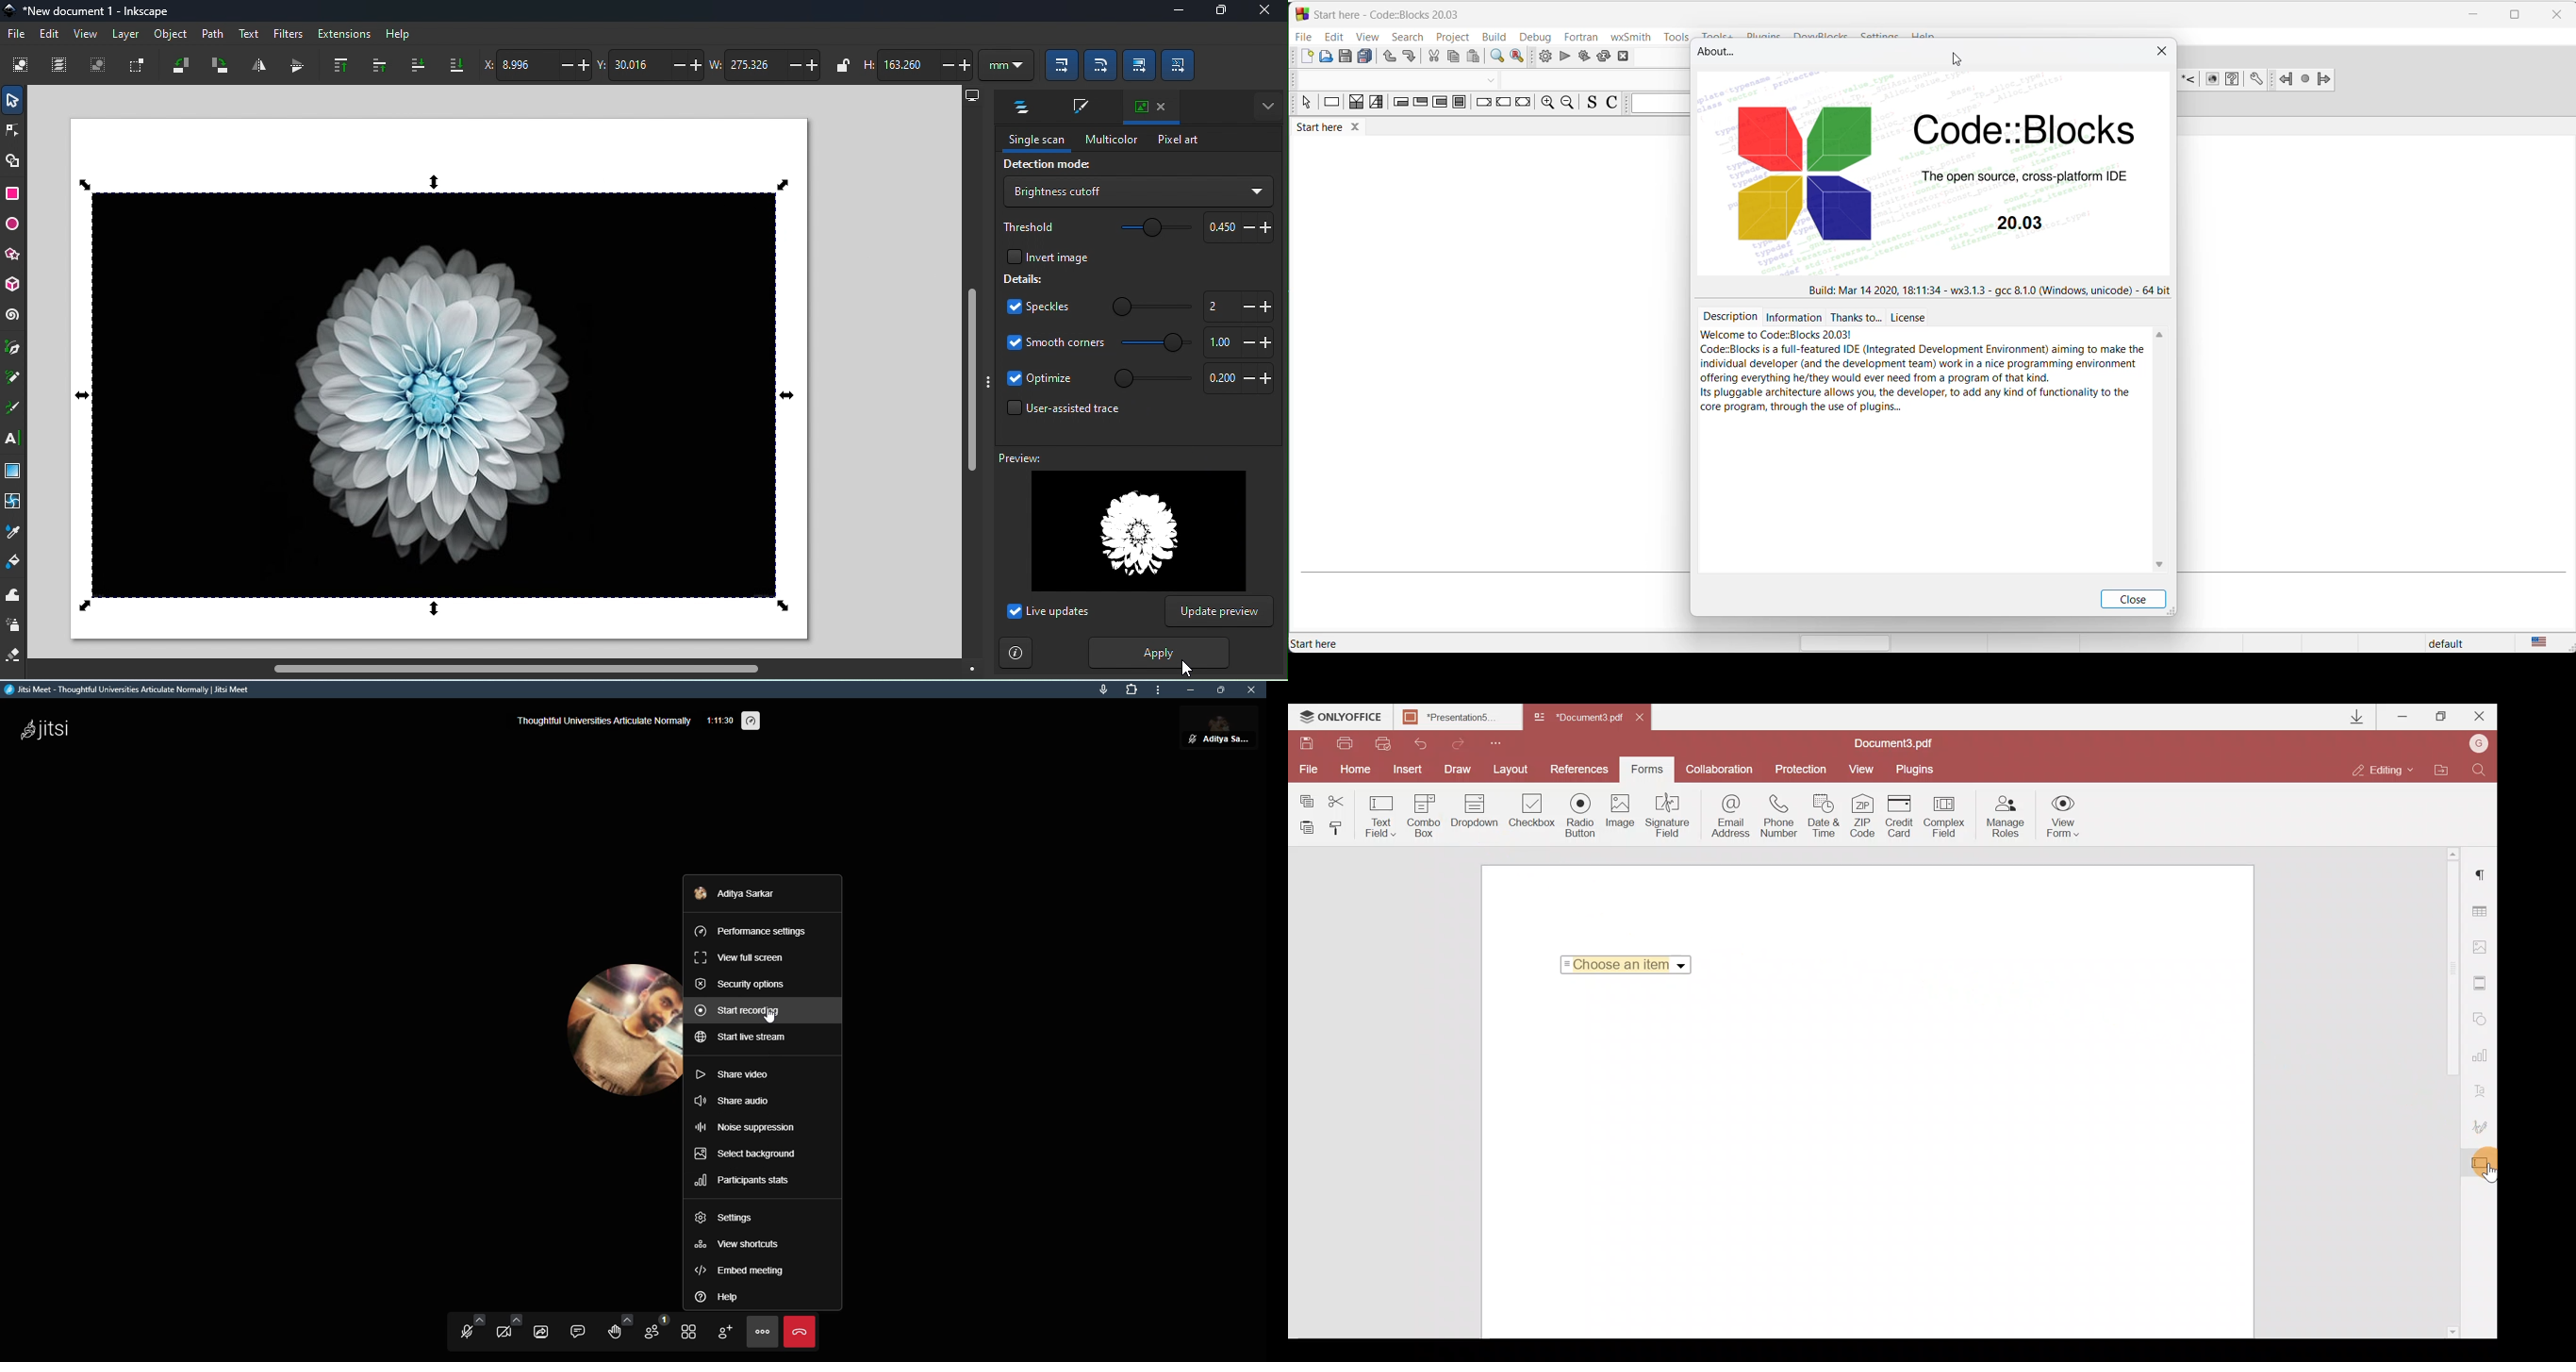  Describe the element at coordinates (415, 66) in the screenshot. I see `lower selection one step` at that location.